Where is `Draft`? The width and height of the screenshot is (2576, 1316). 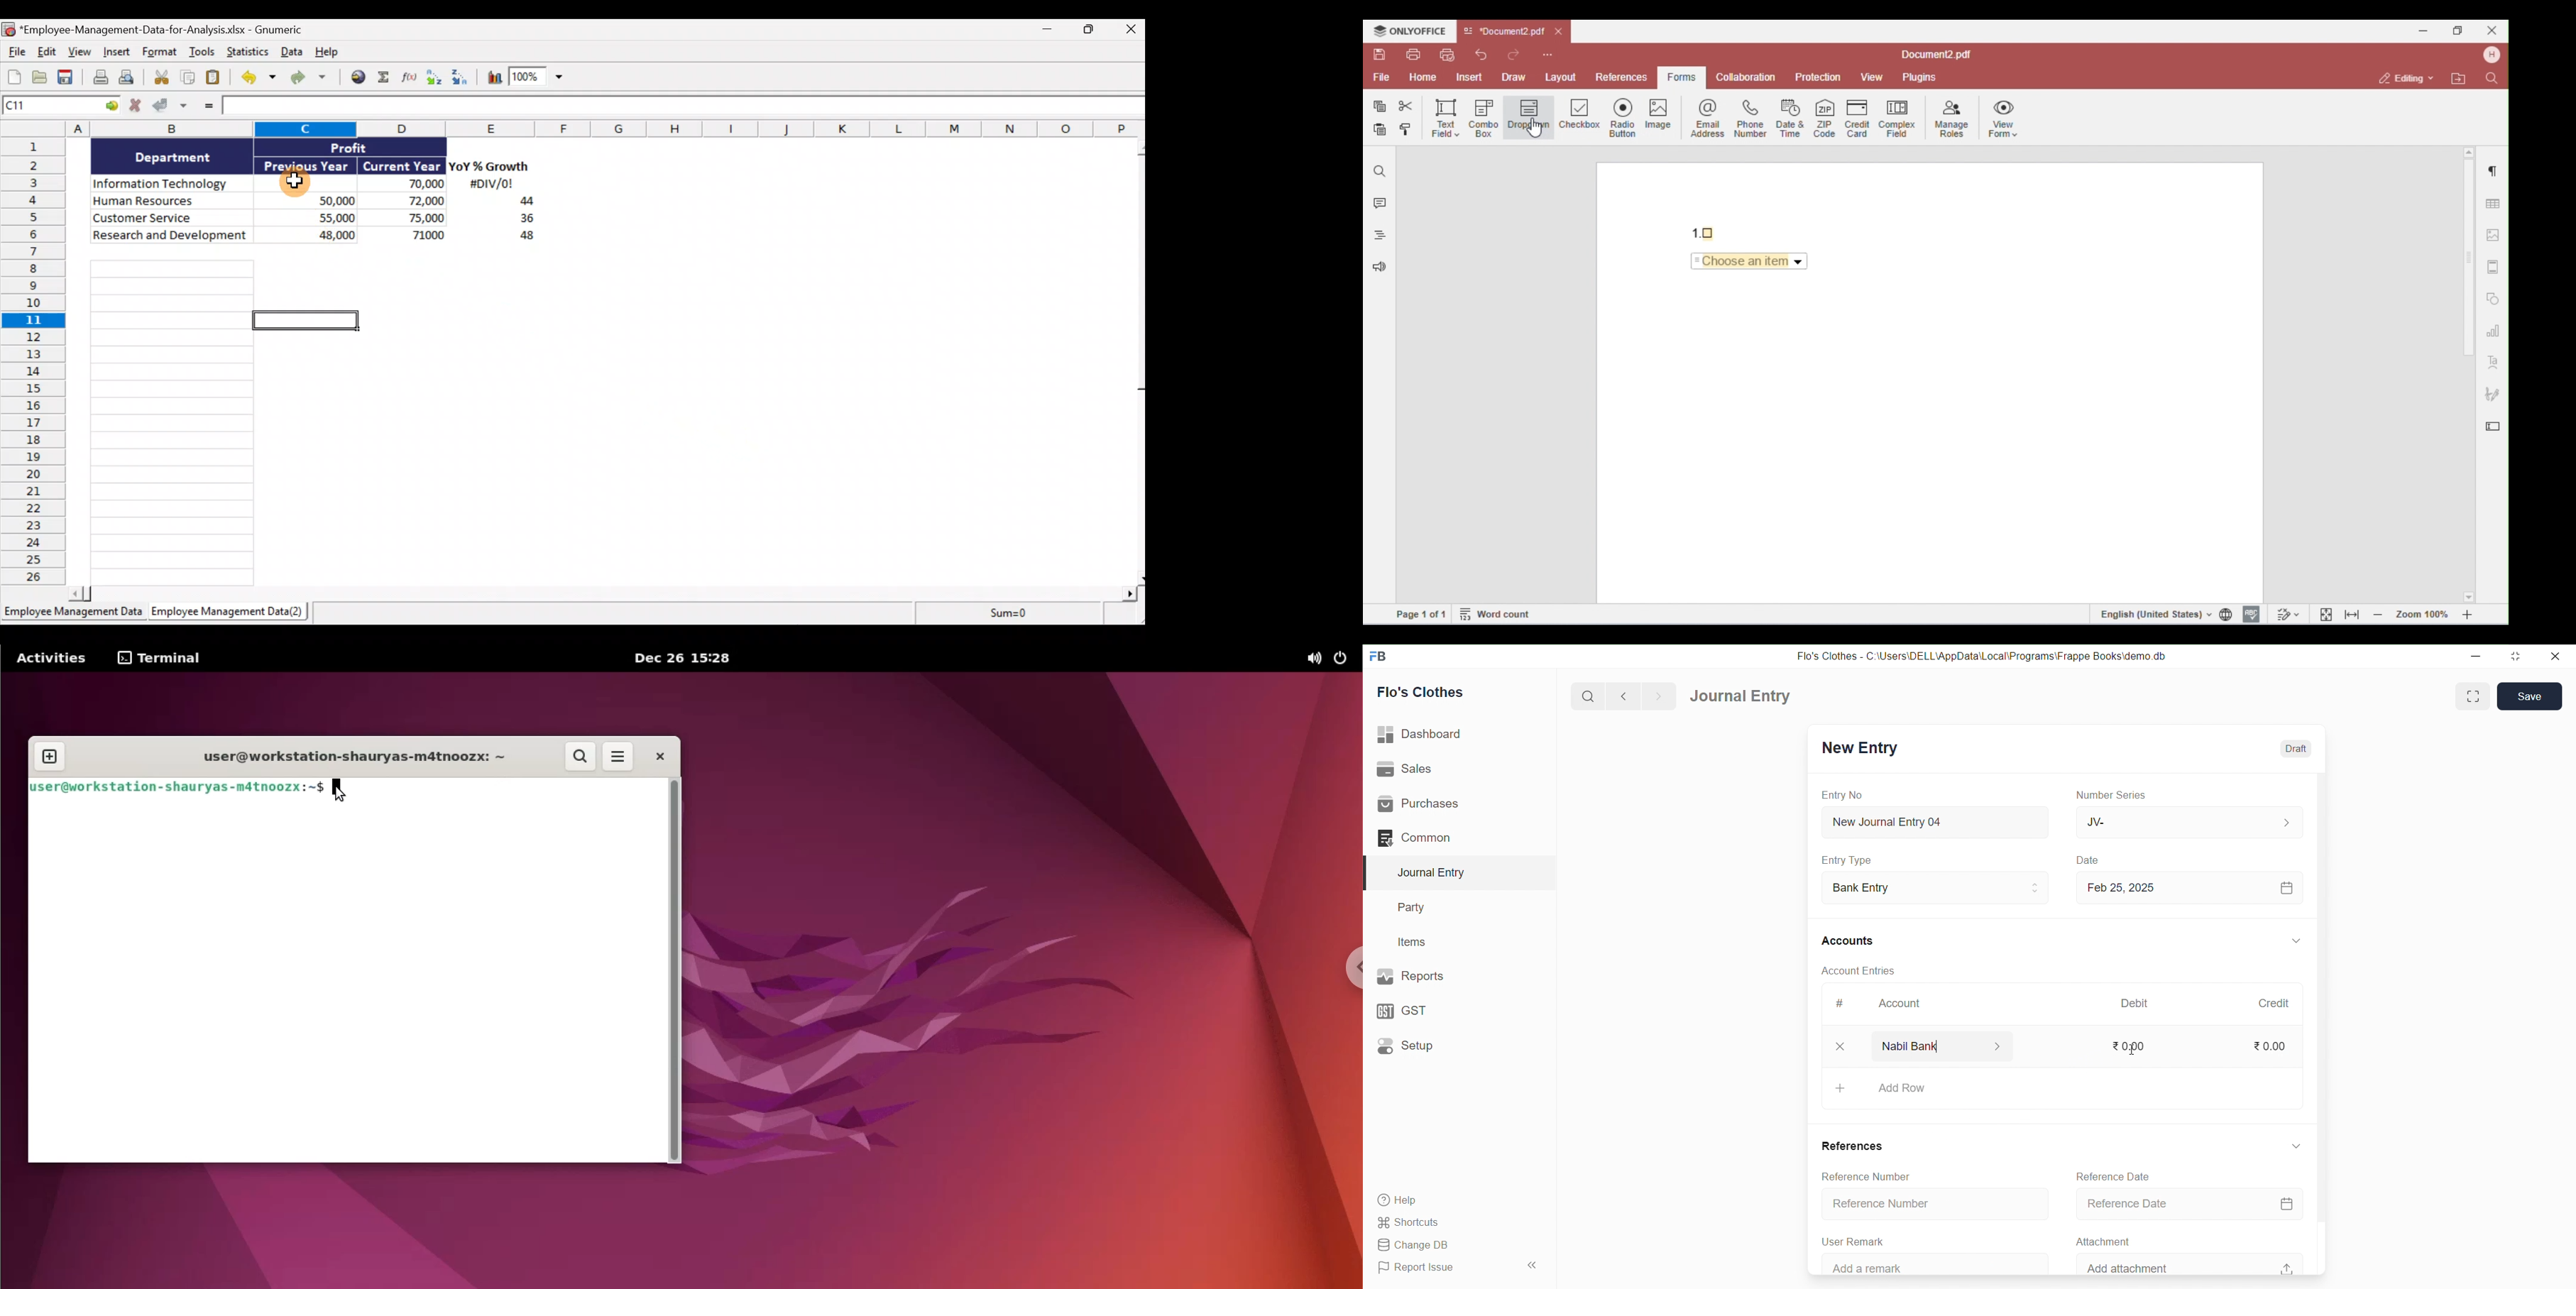 Draft is located at coordinates (2288, 749).